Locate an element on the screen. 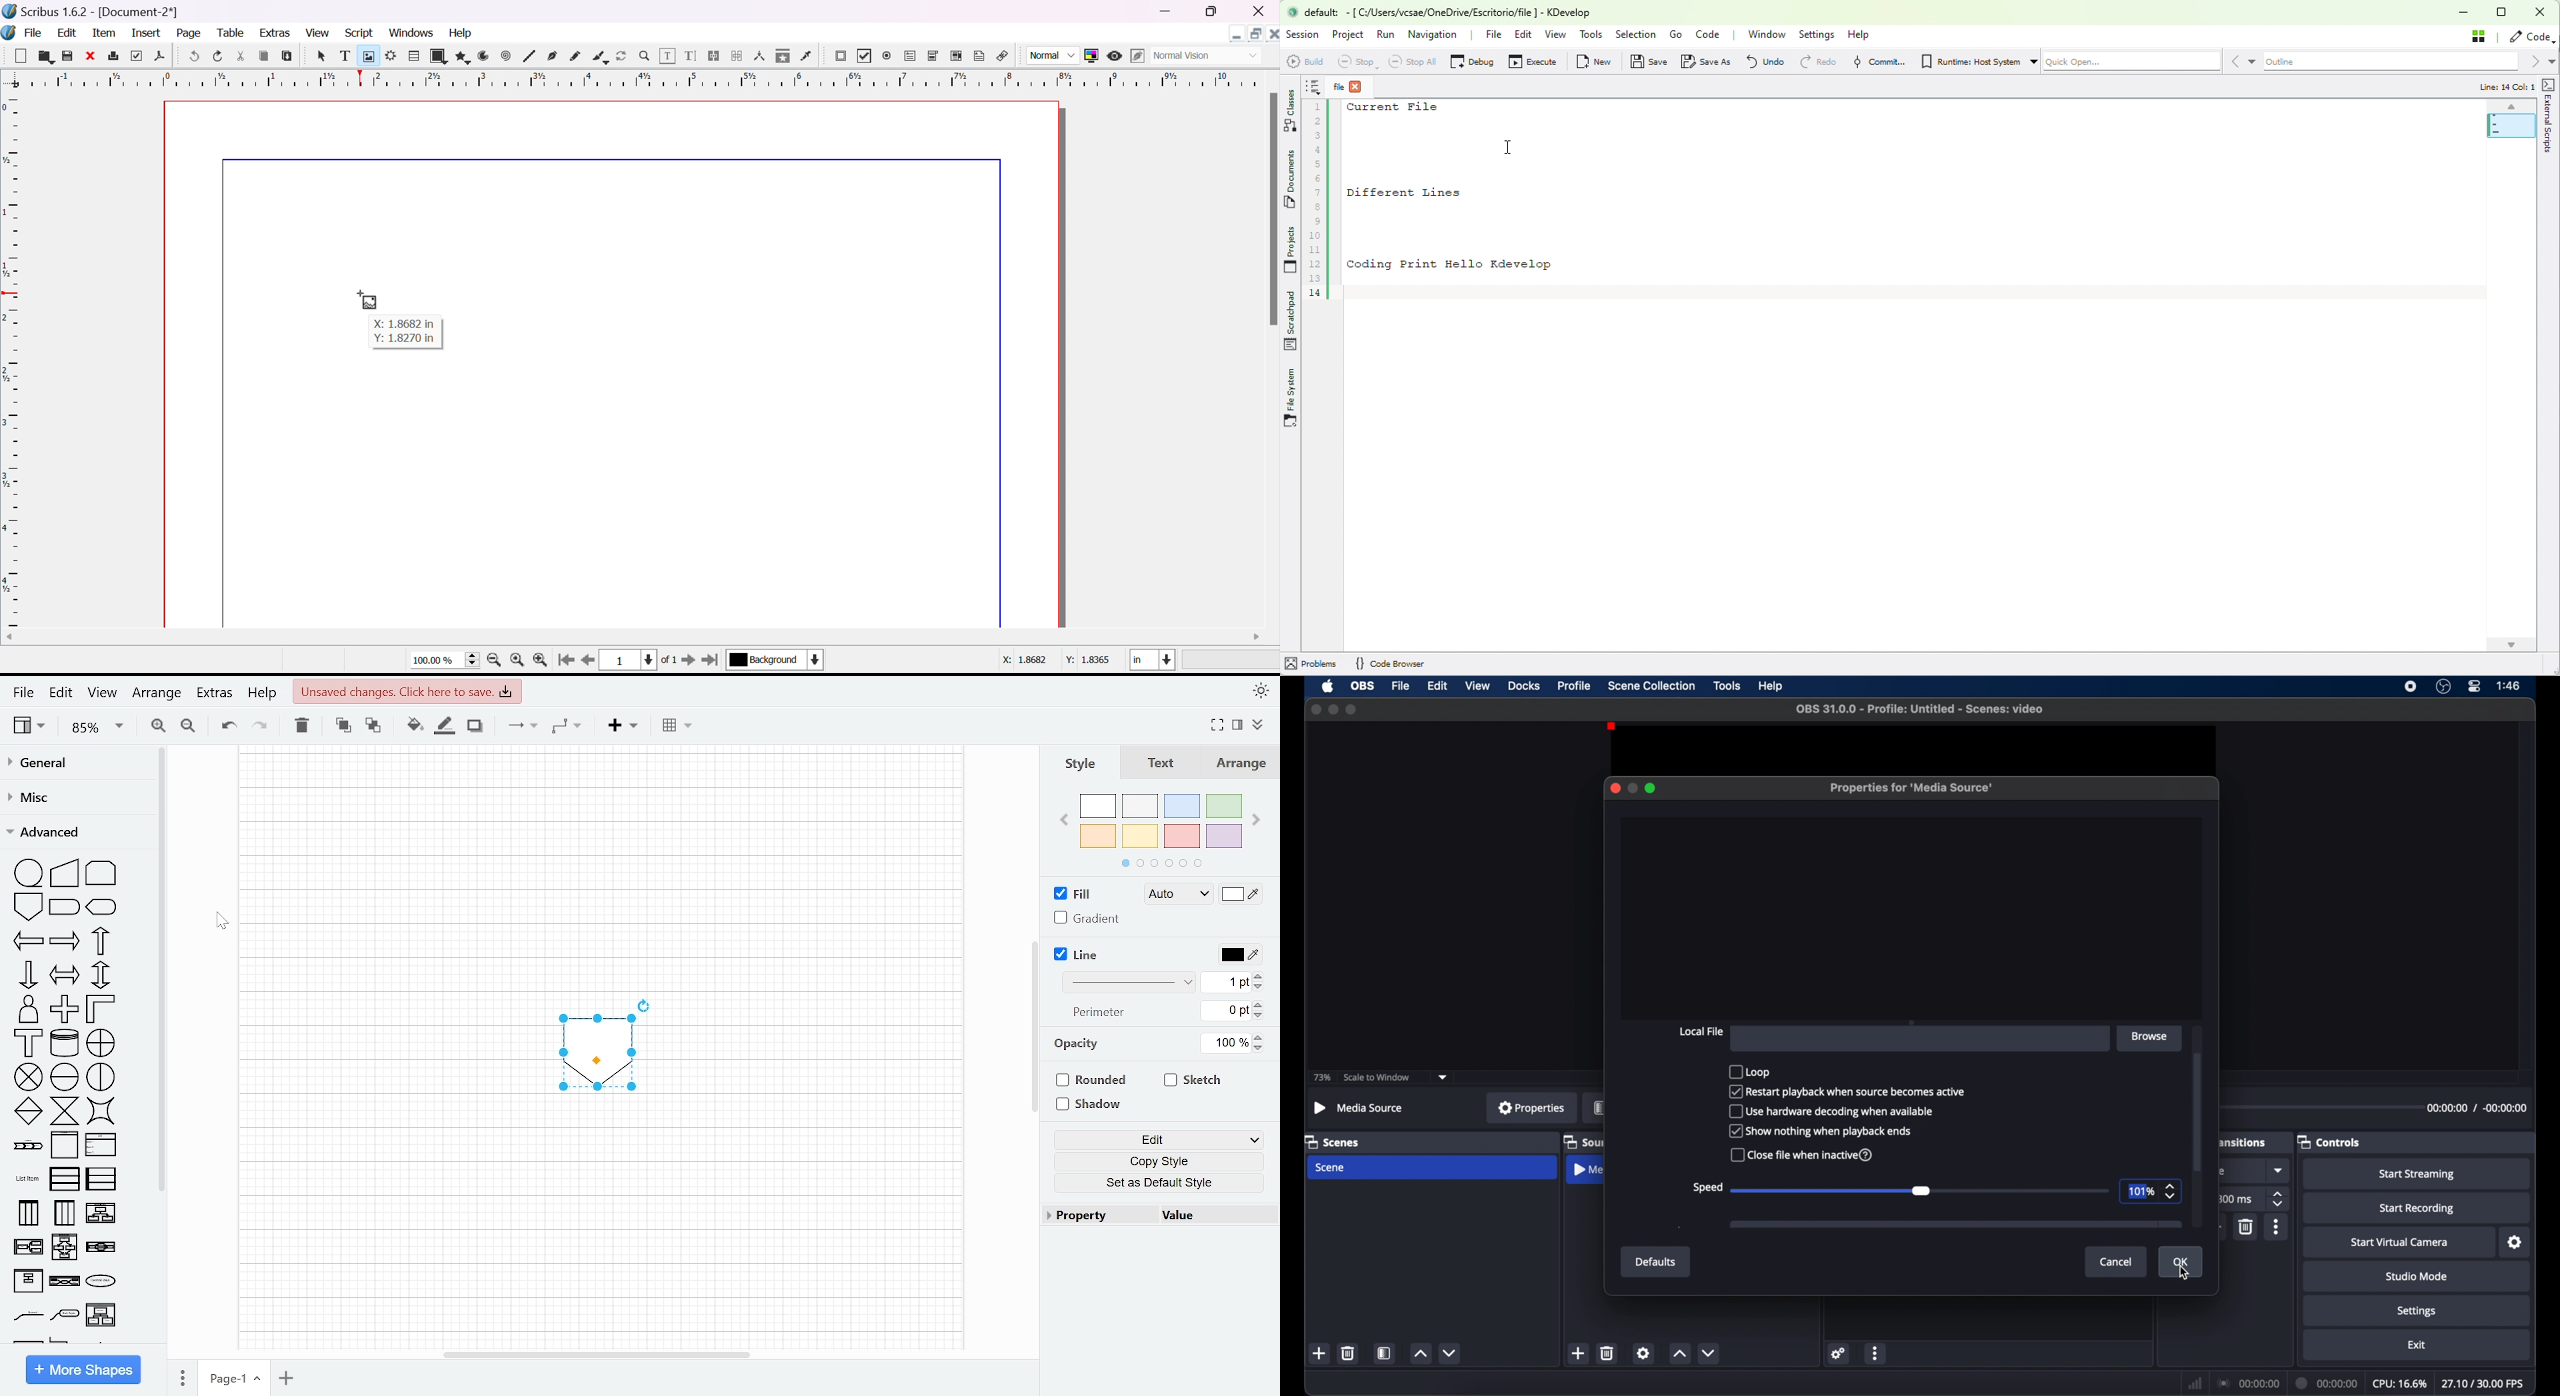 The width and height of the screenshot is (2576, 1400). scroll box is located at coordinates (2199, 1110).